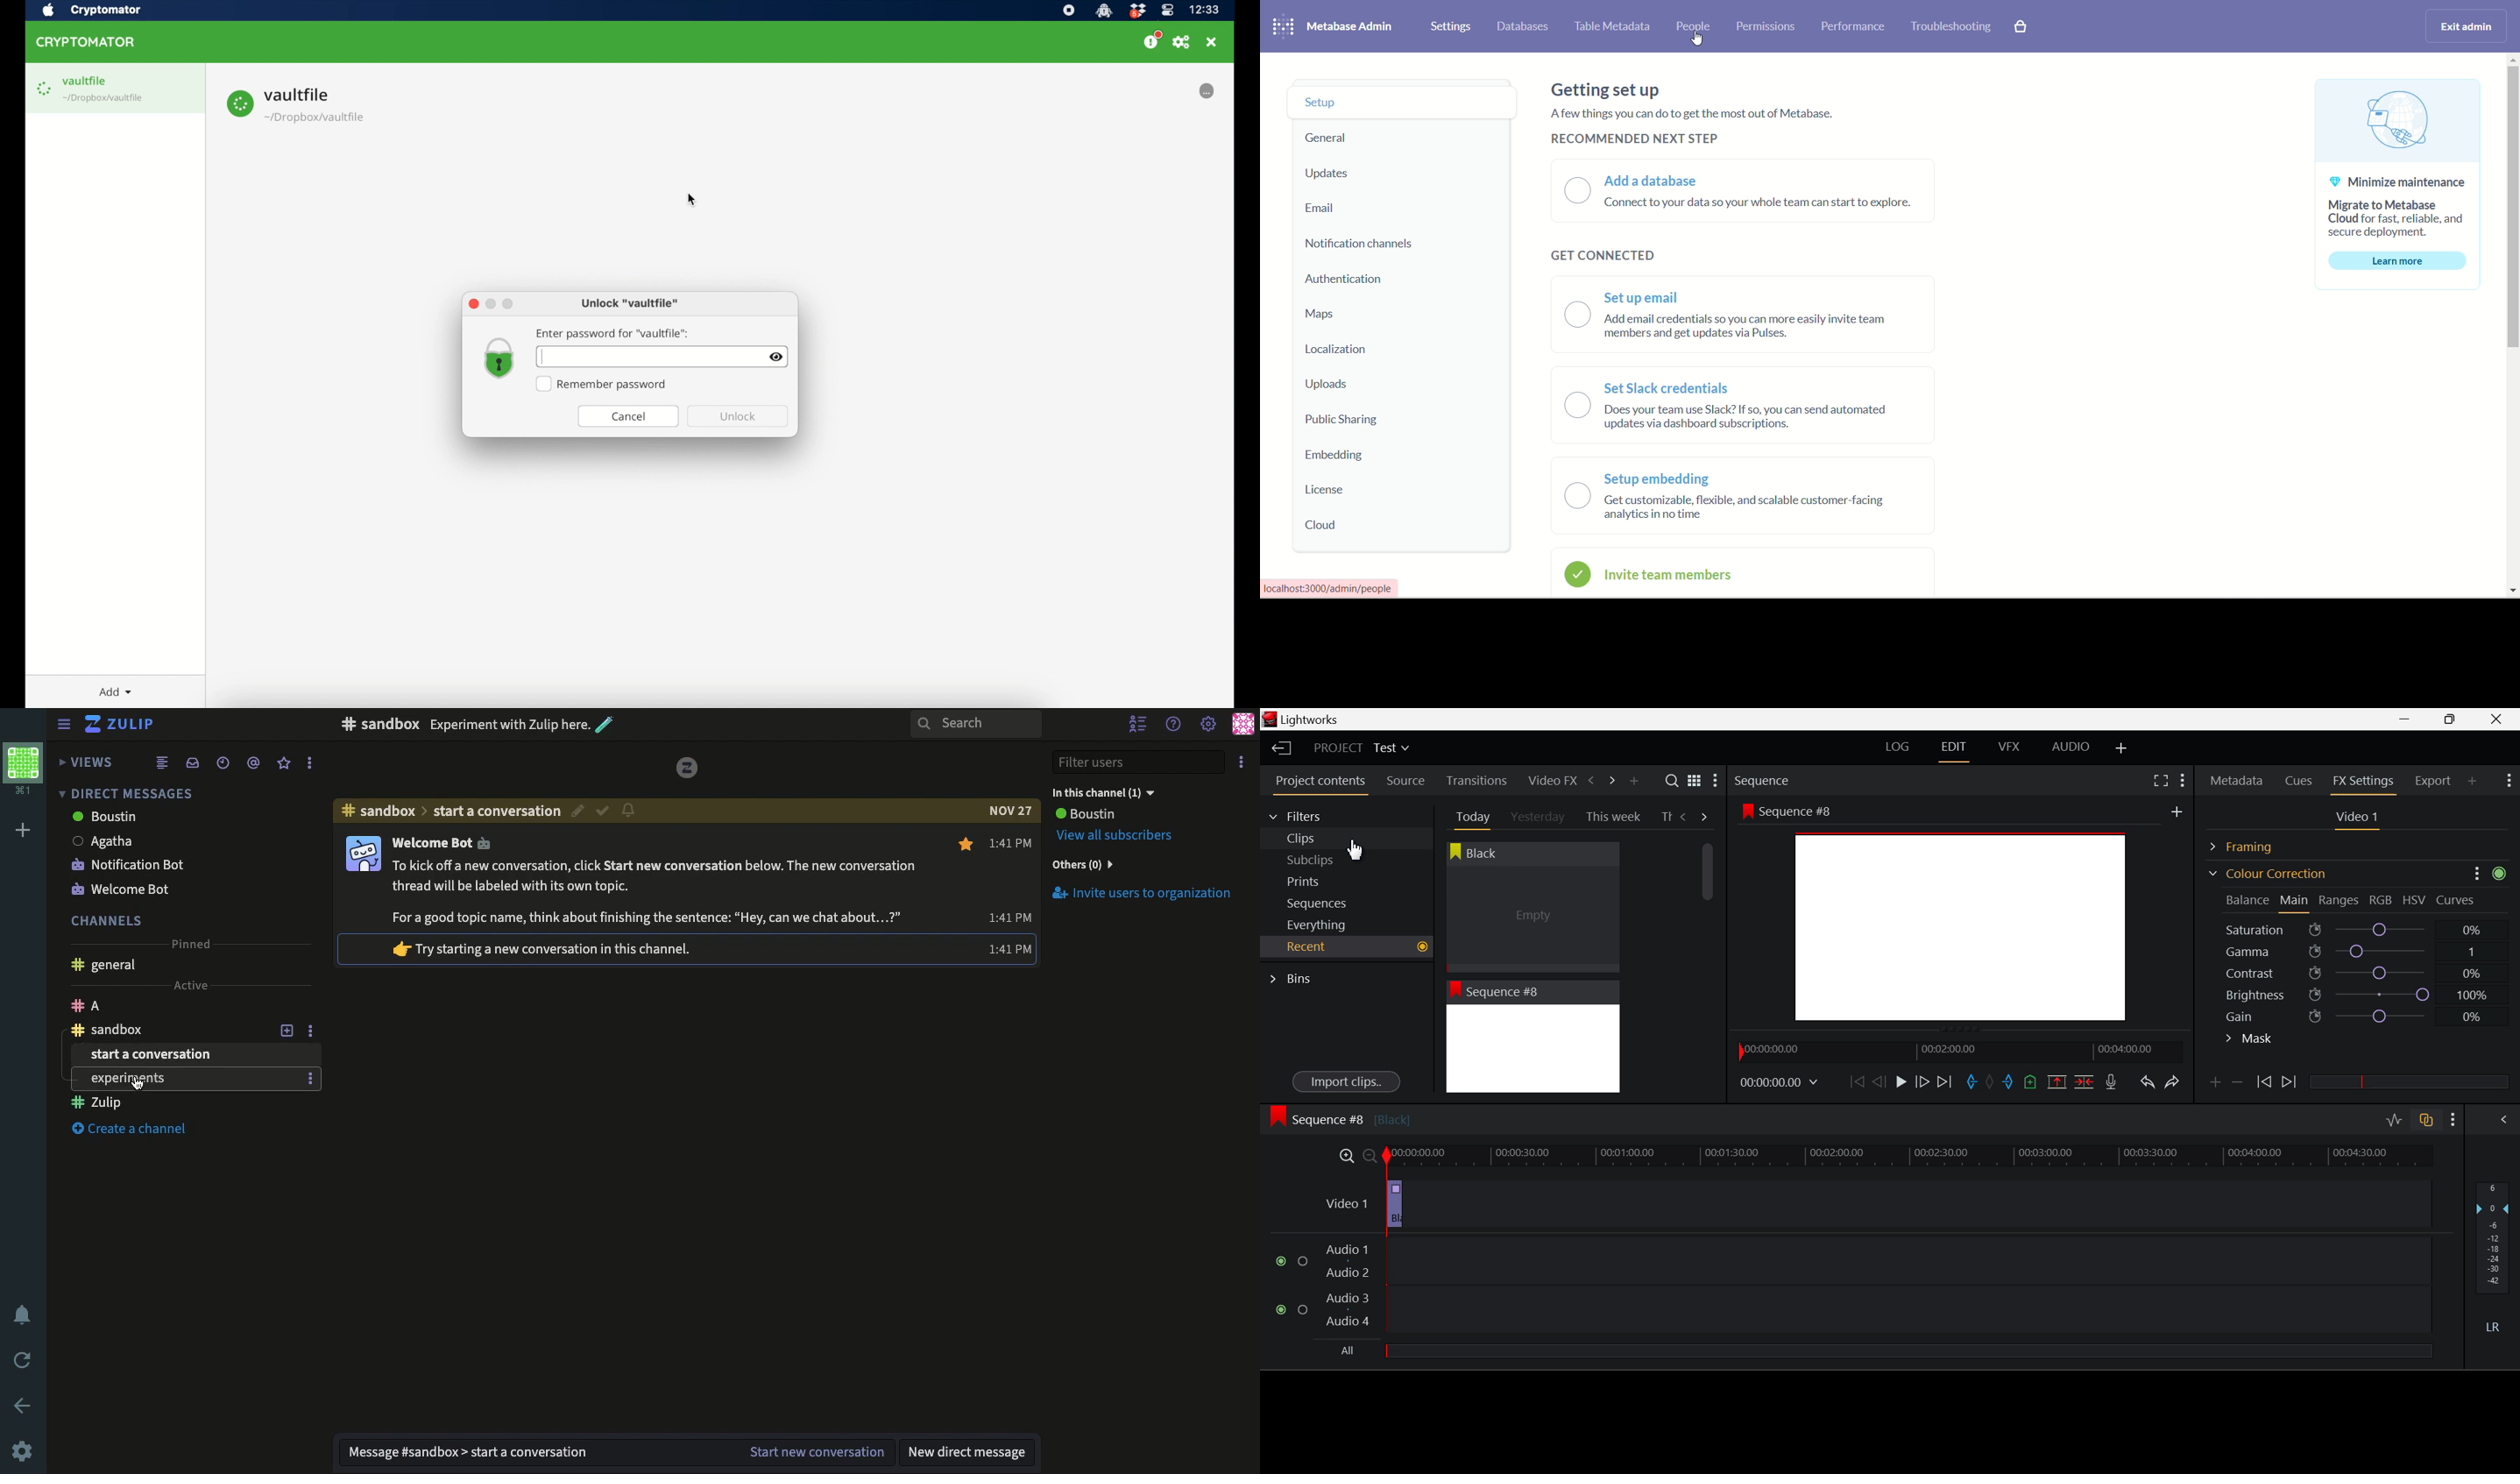  Describe the element at coordinates (1213, 41) in the screenshot. I see `close` at that location.